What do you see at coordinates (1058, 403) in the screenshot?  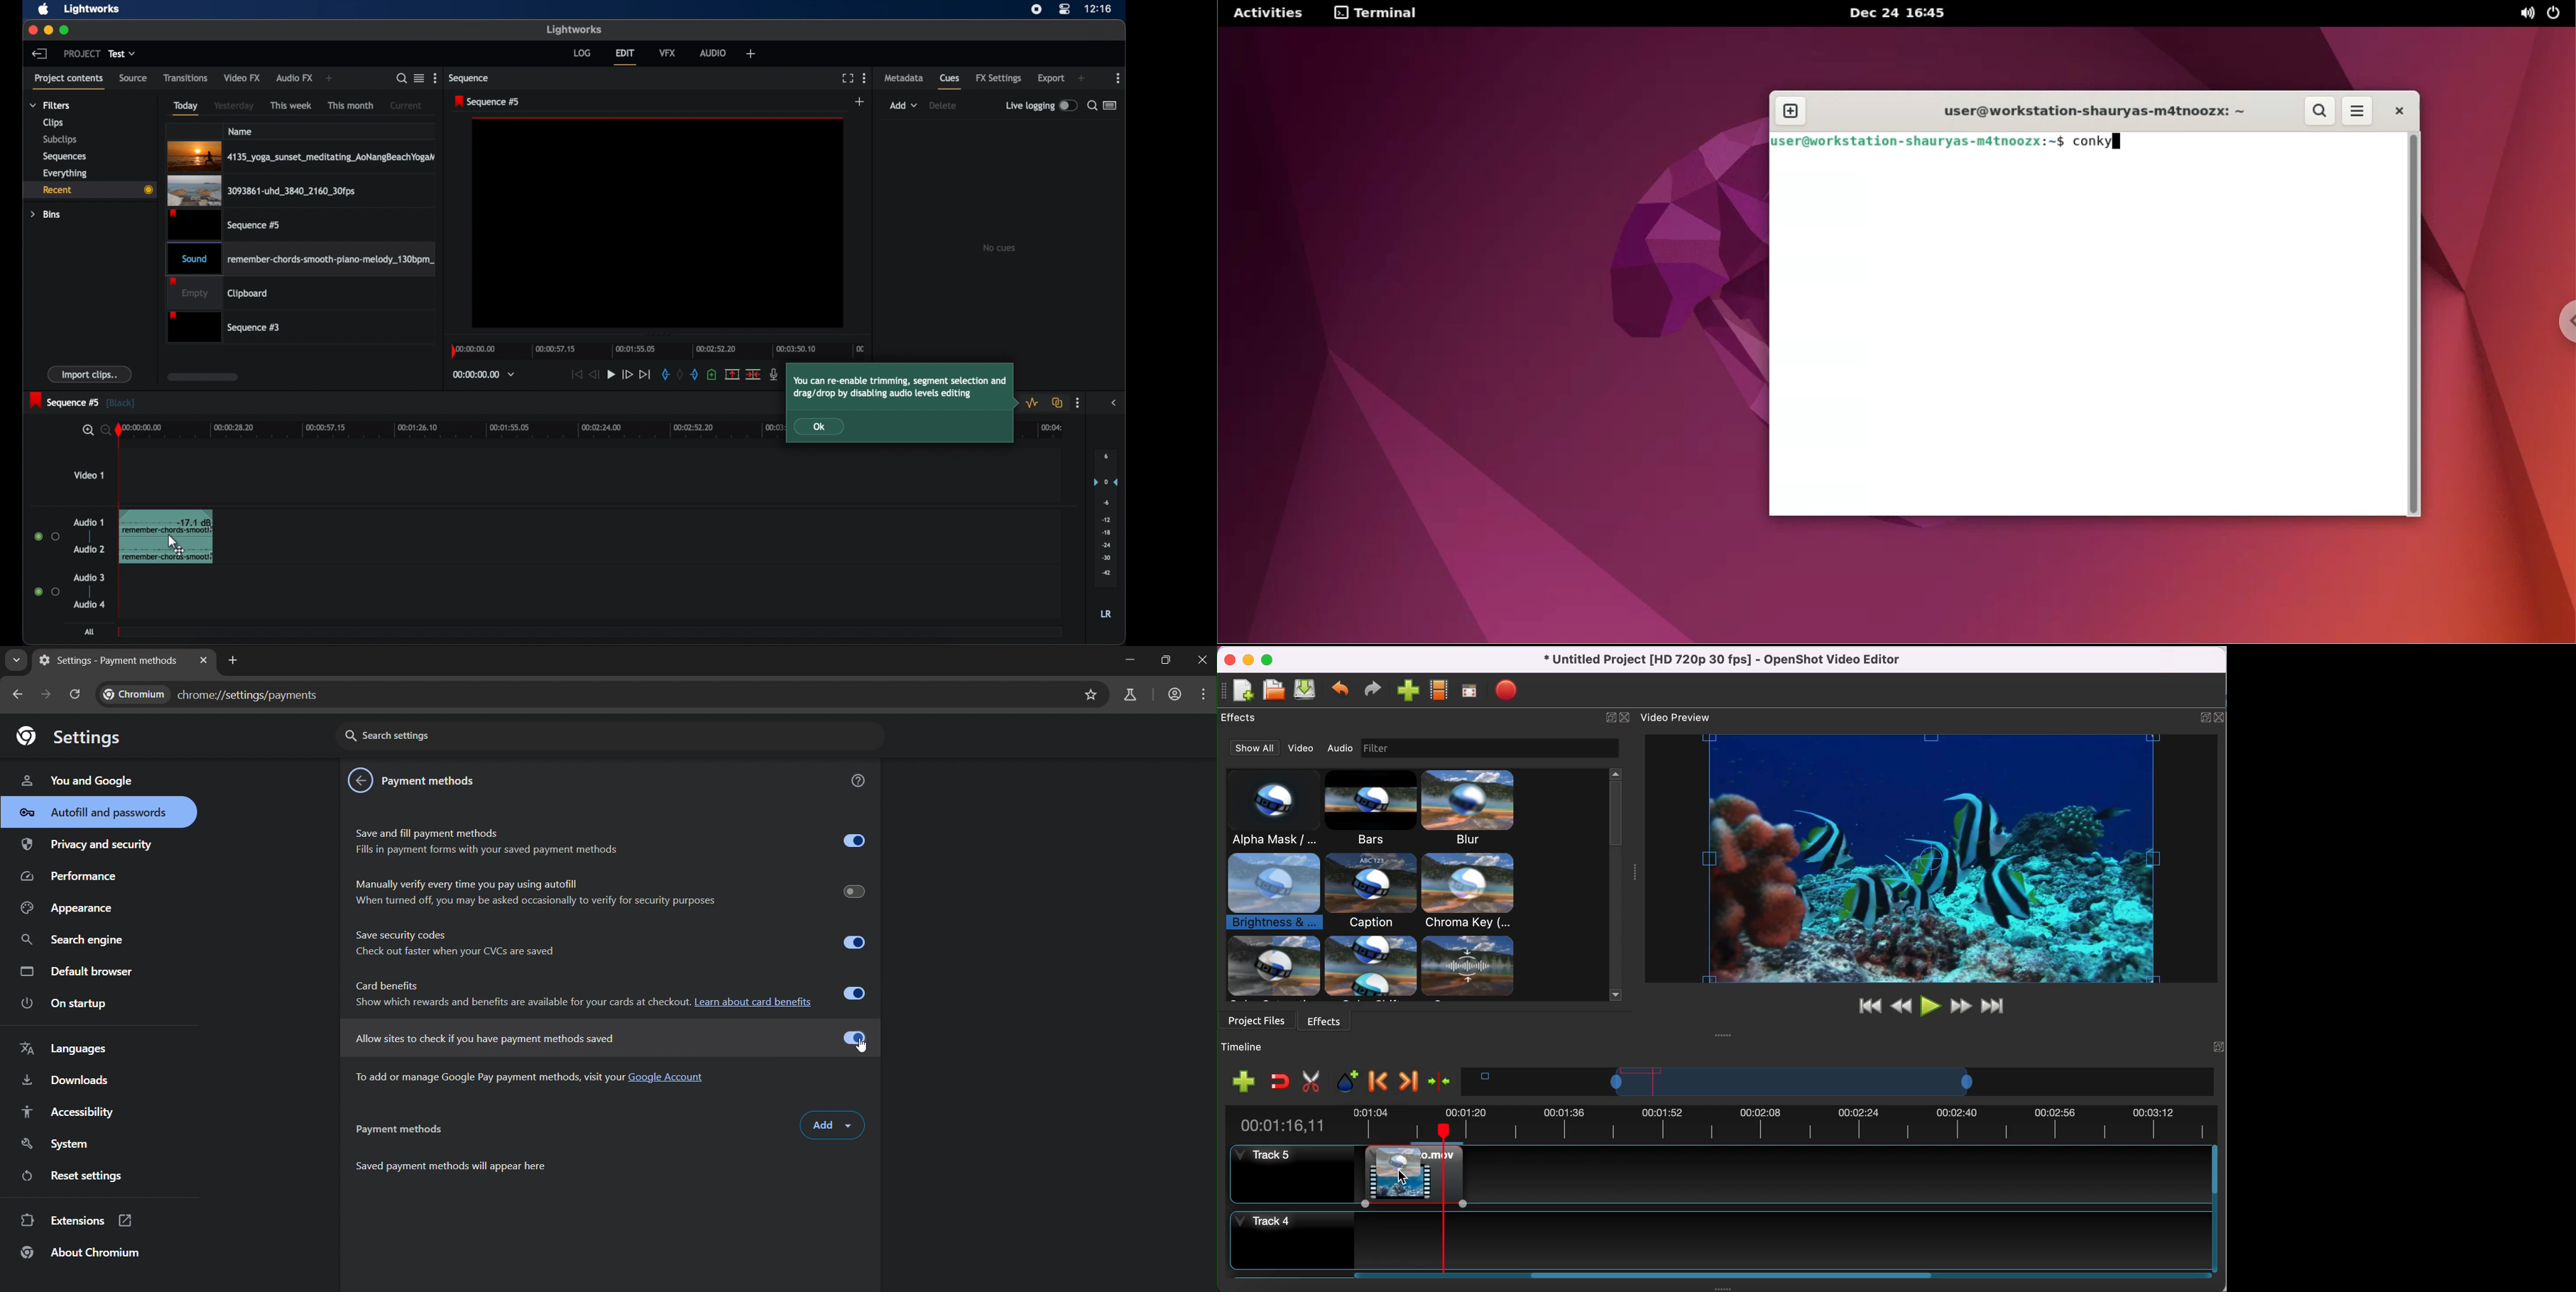 I see `toggle auto track sync` at bounding box center [1058, 403].